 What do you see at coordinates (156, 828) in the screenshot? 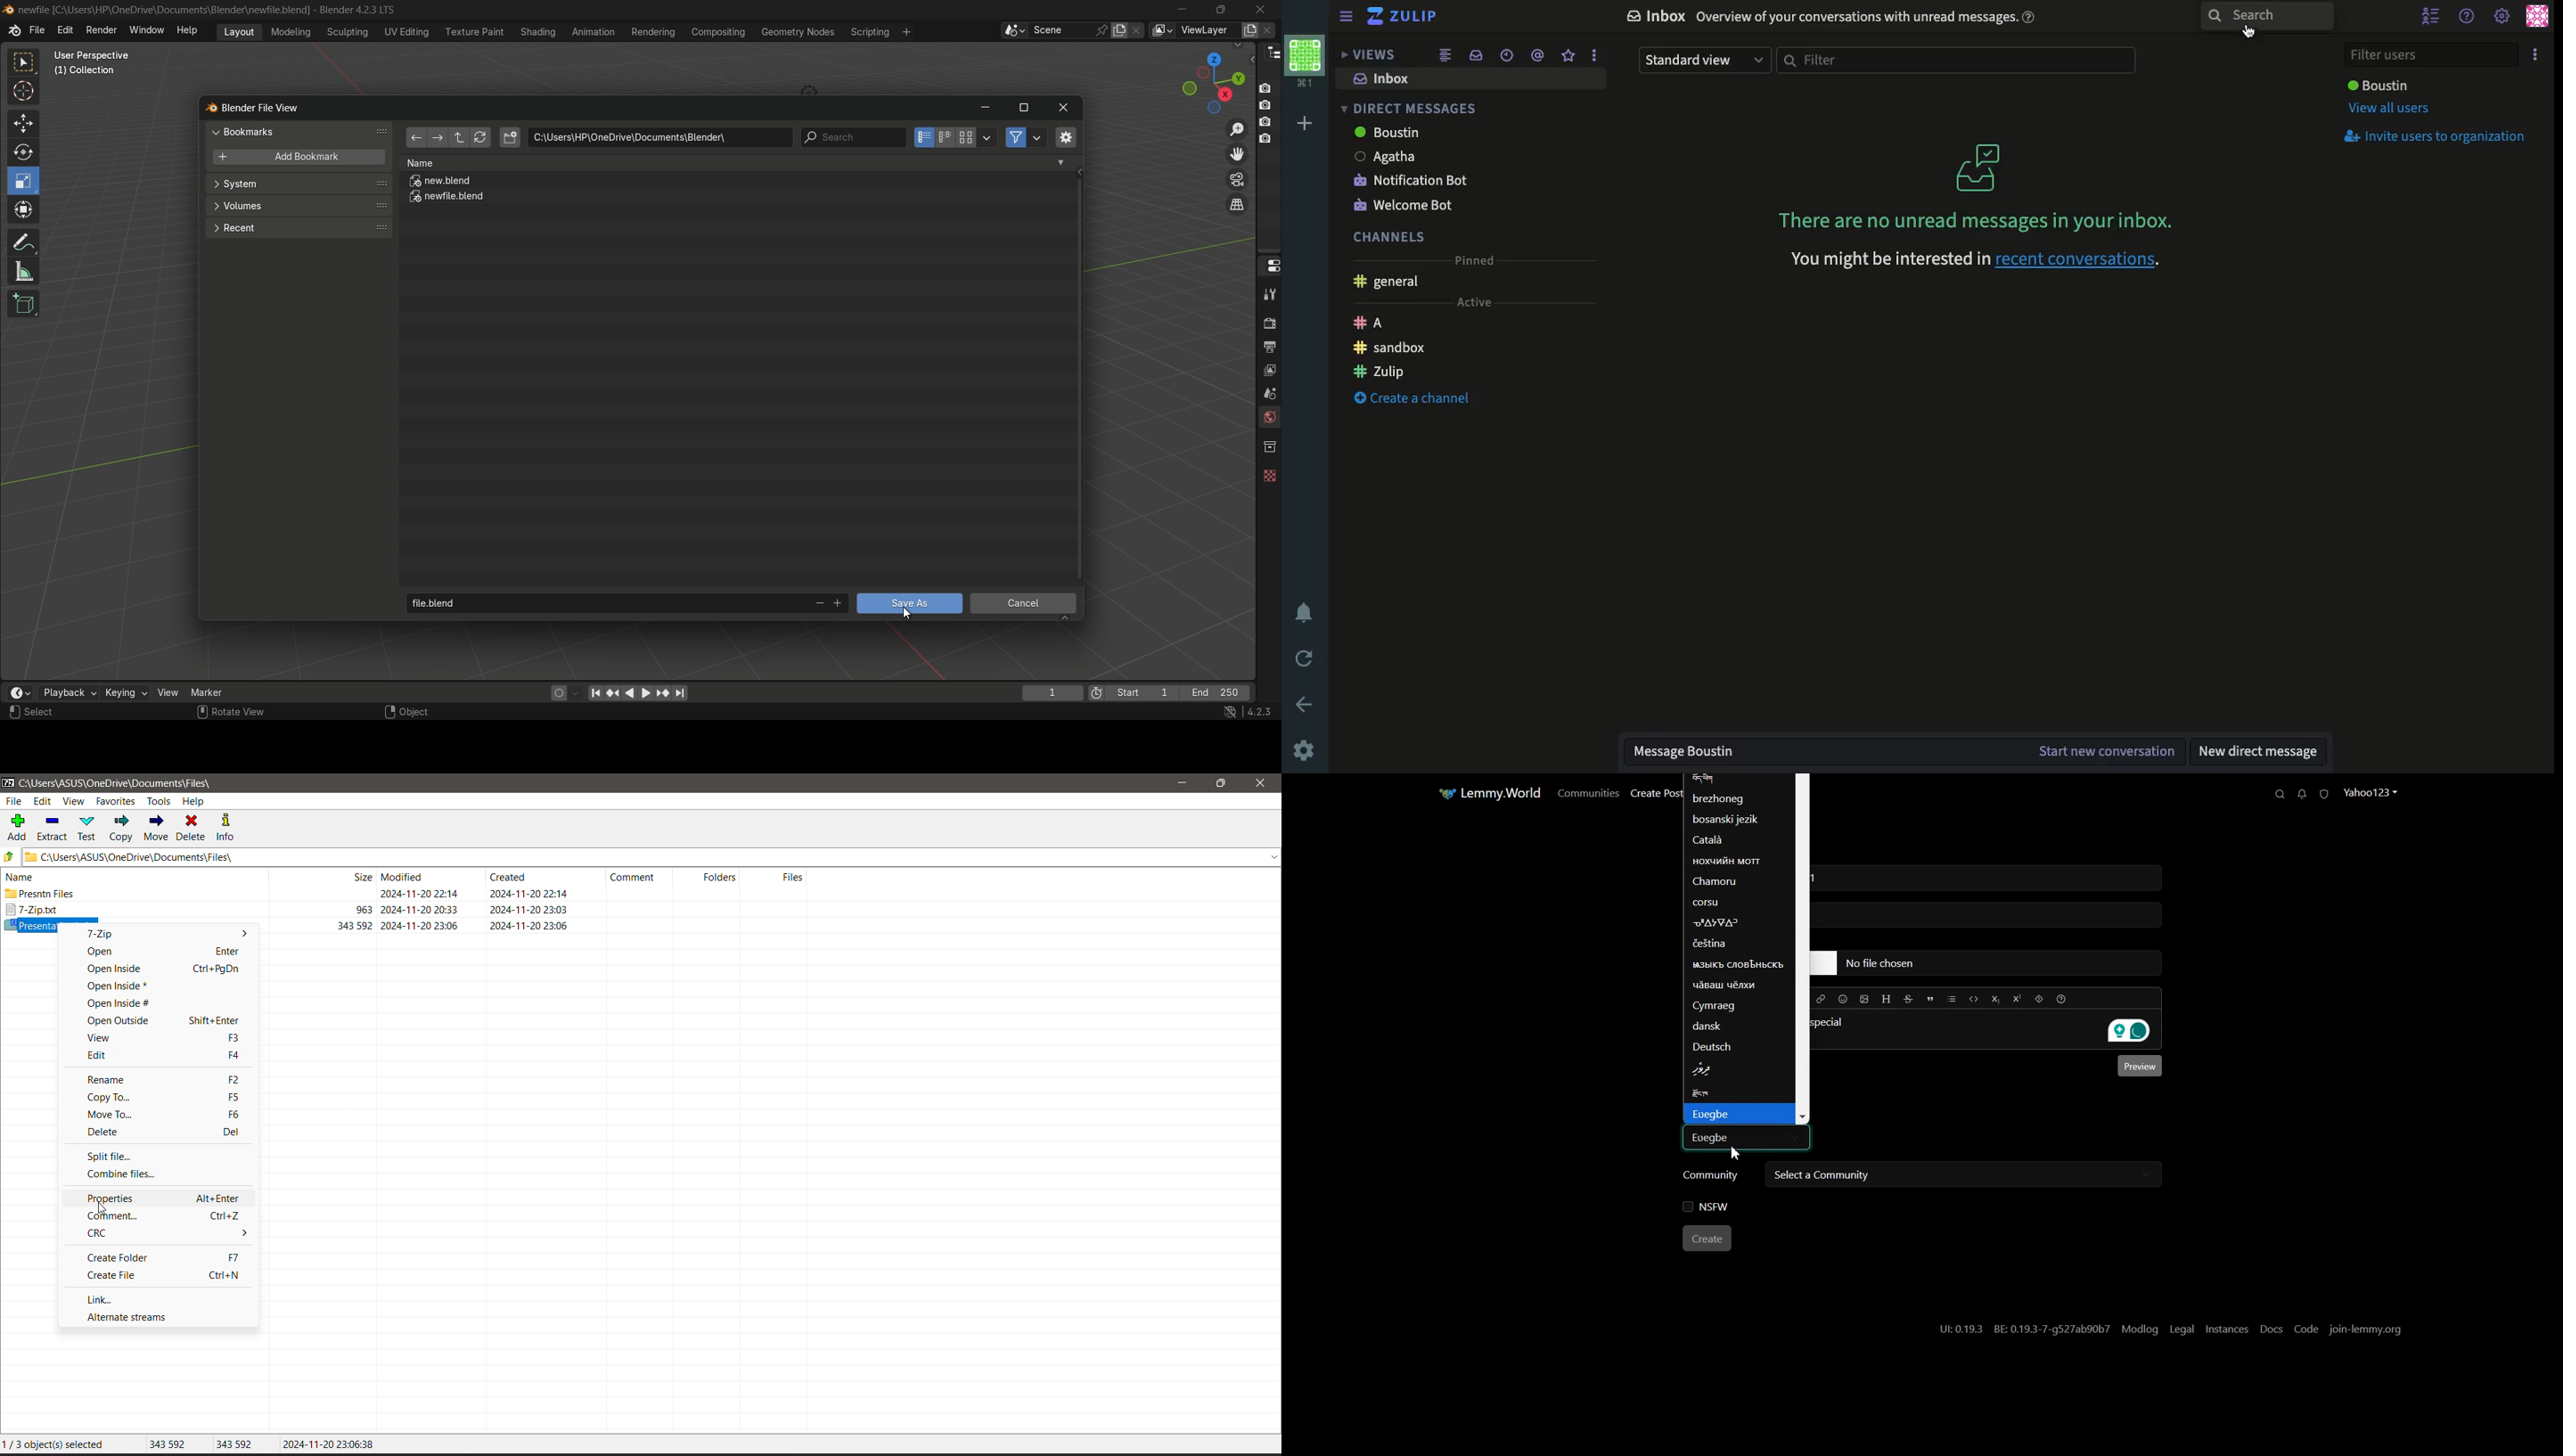
I see `Move` at bounding box center [156, 828].